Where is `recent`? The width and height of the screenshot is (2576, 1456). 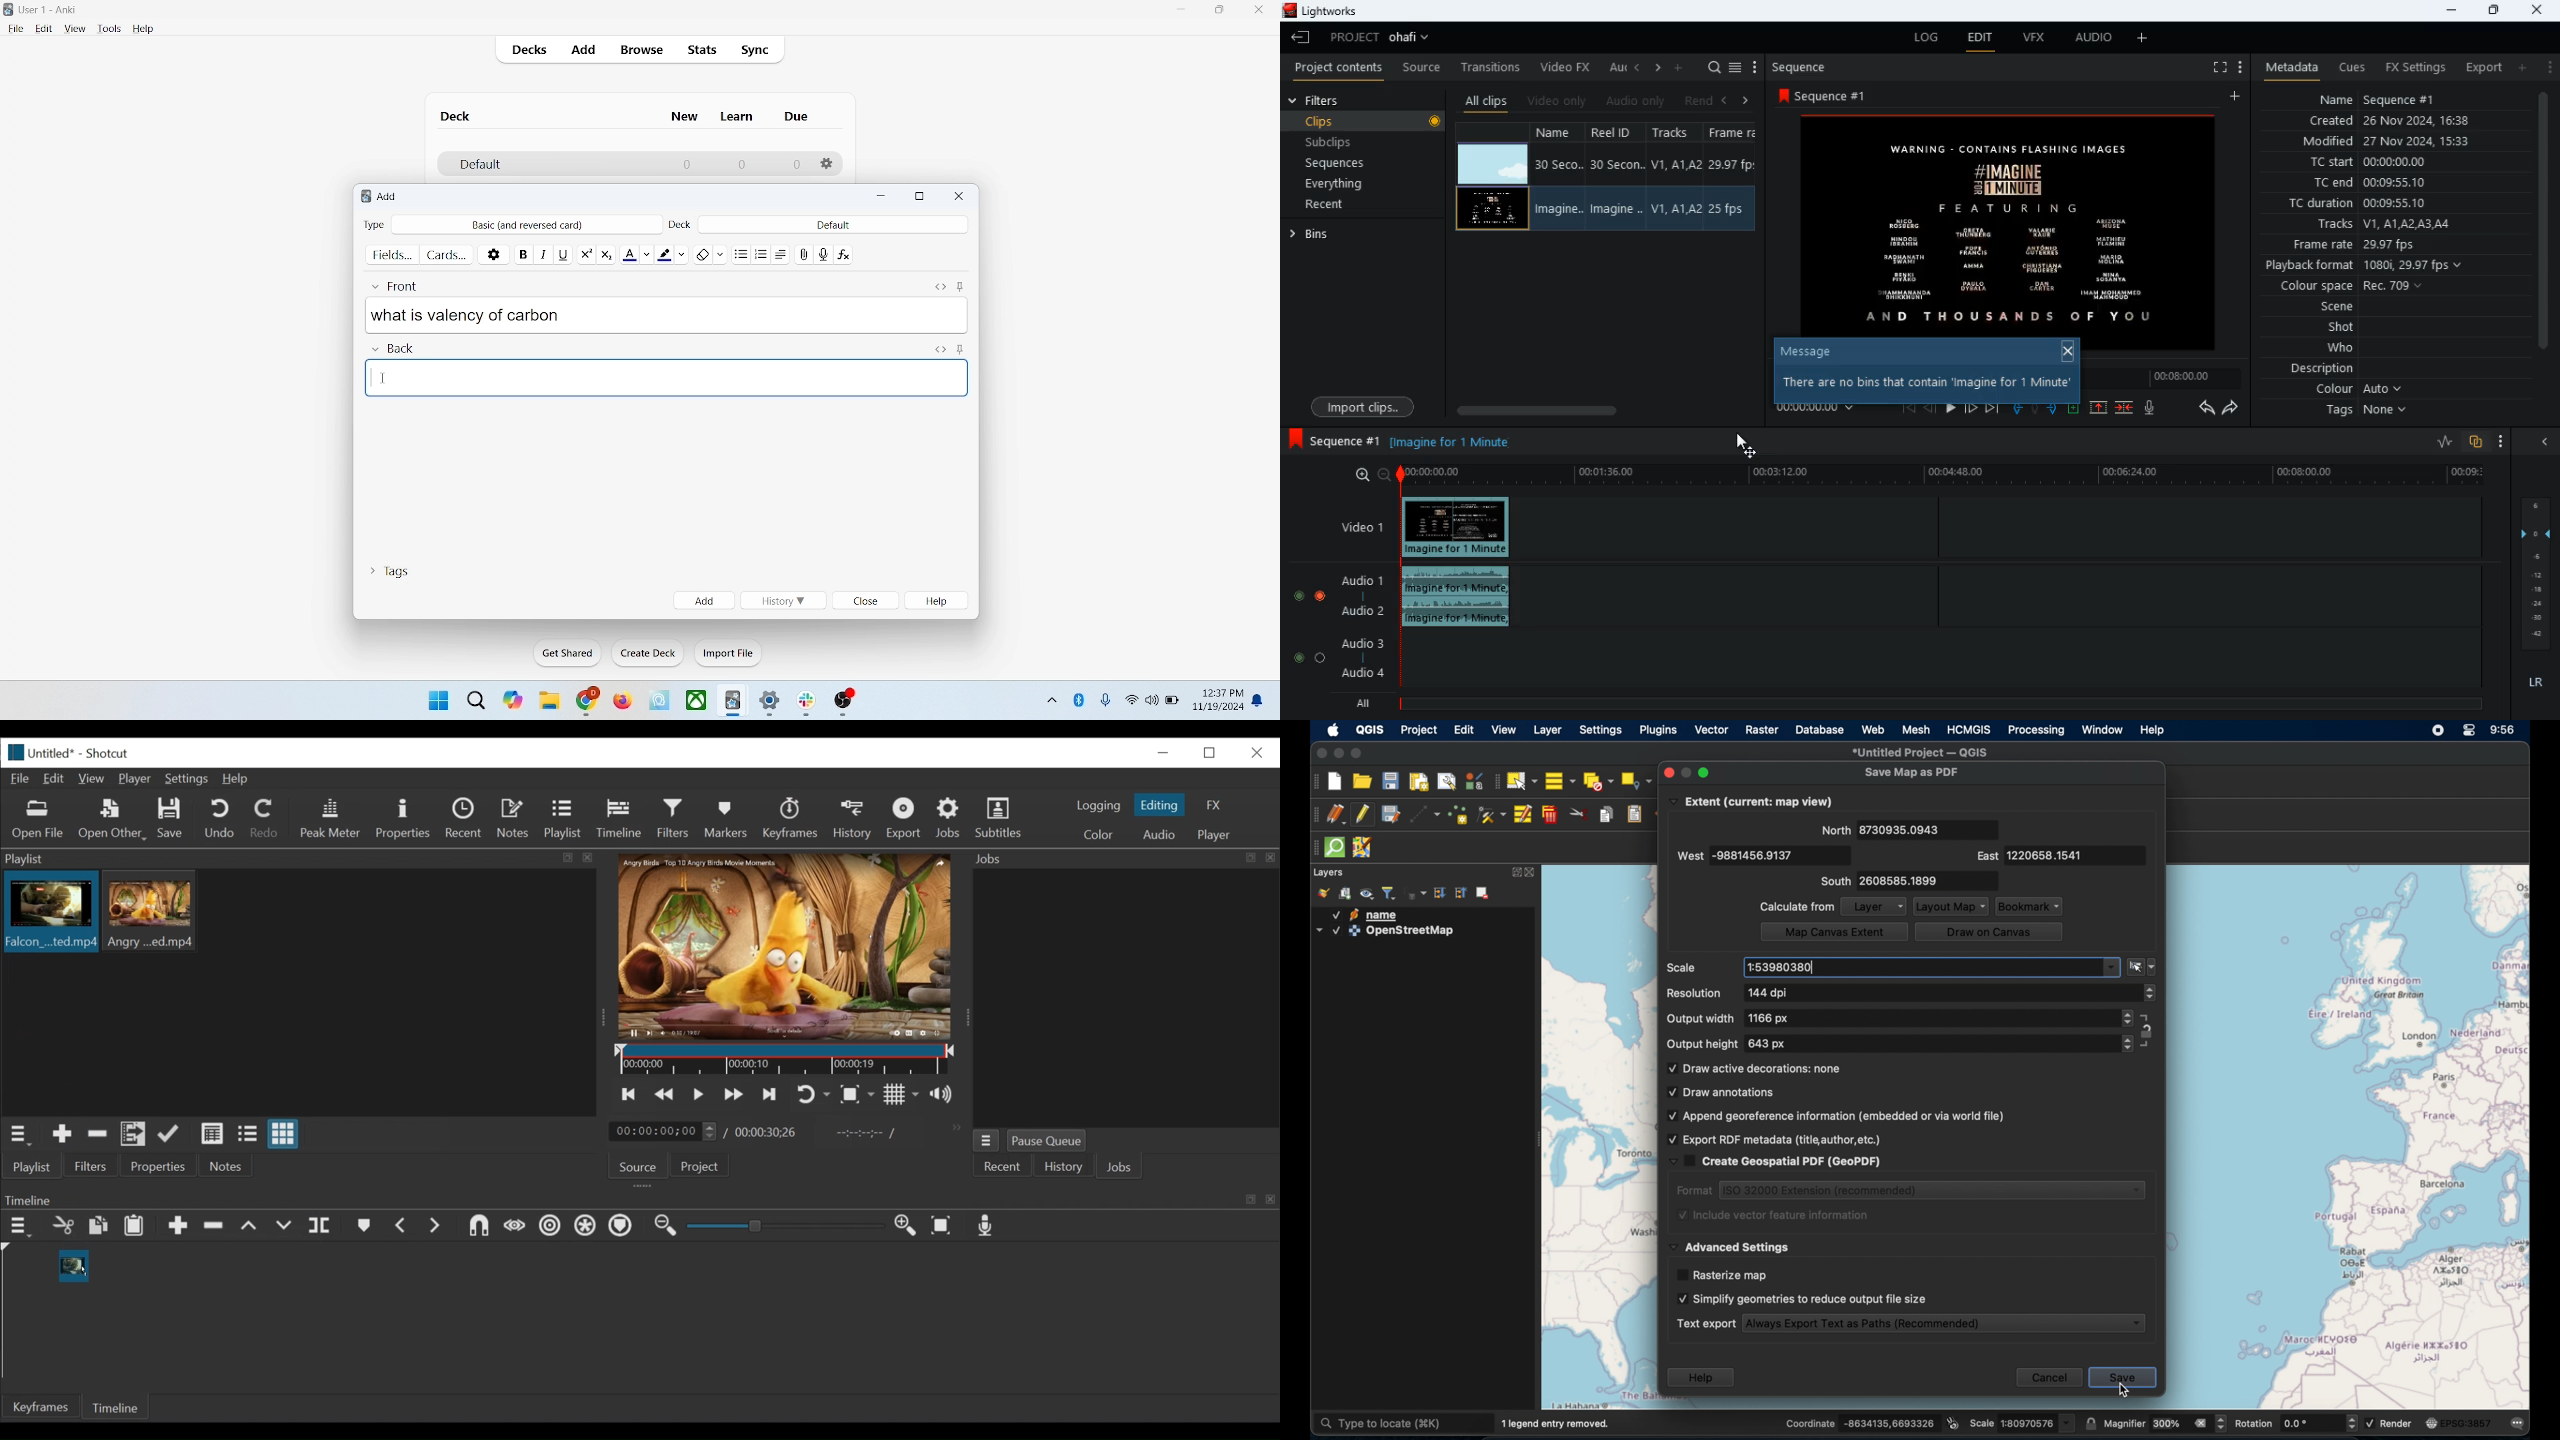 recent is located at coordinates (1342, 206).